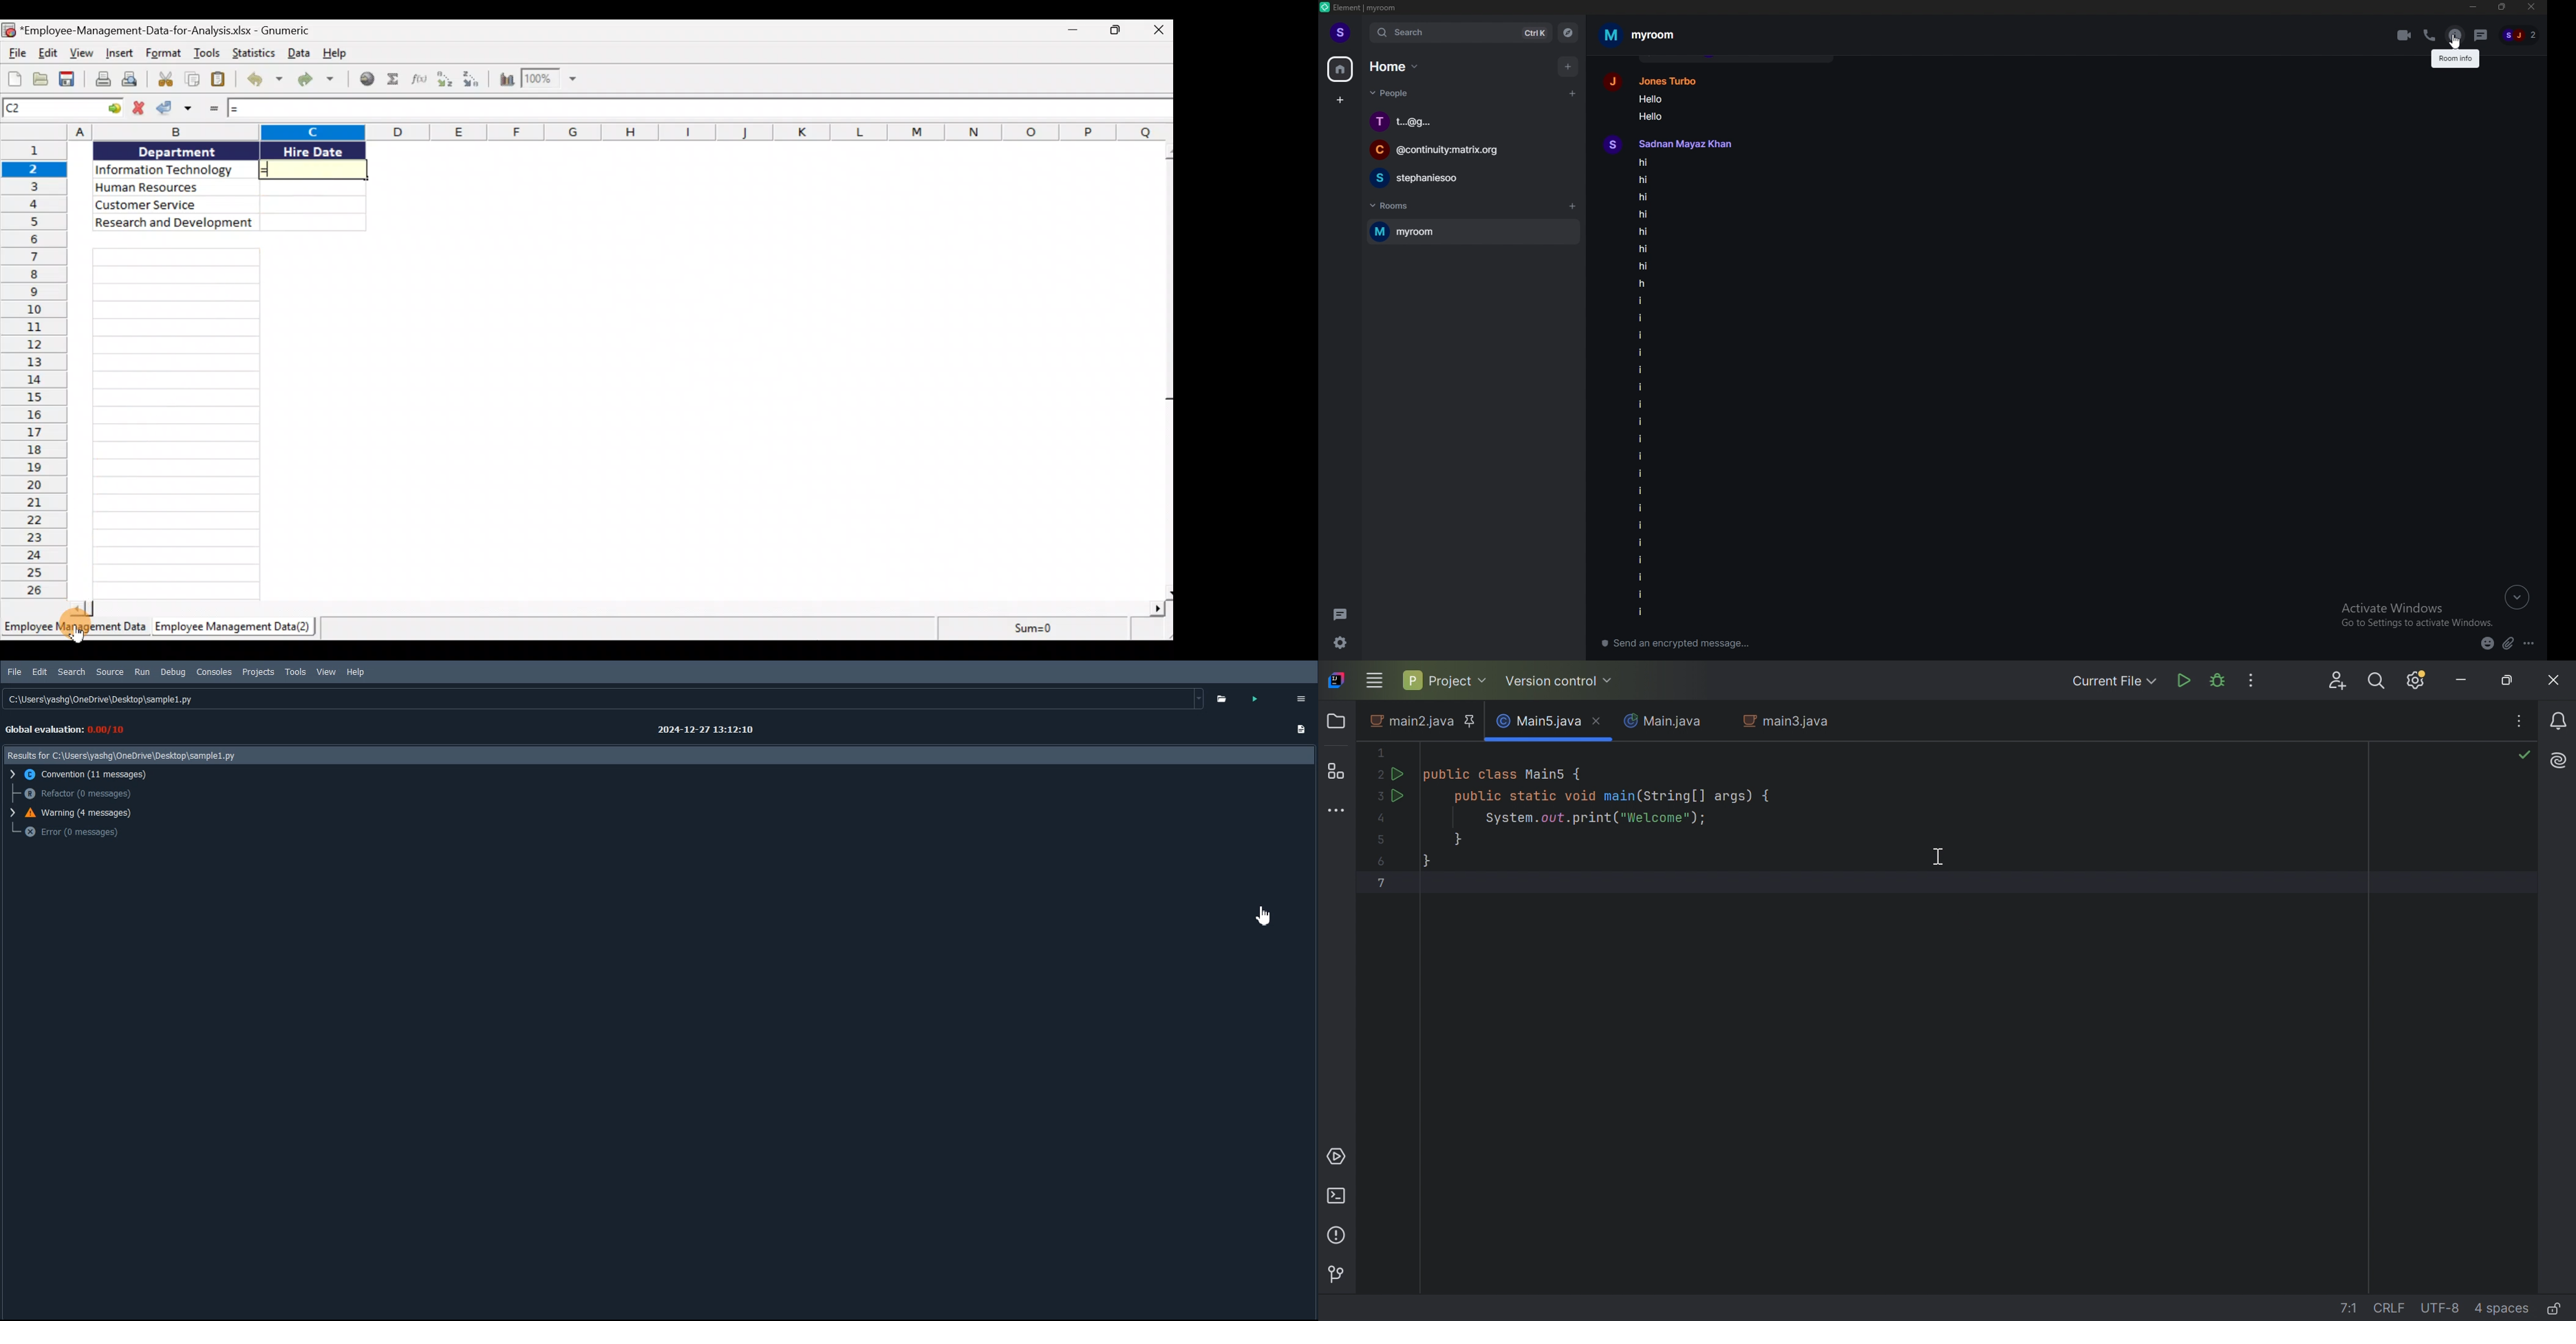 This screenshot has height=1344, width=2576. What do you see at coordinates (1425, 859) in the screenshot?
I see `}` at bounding box center [1425, 859].